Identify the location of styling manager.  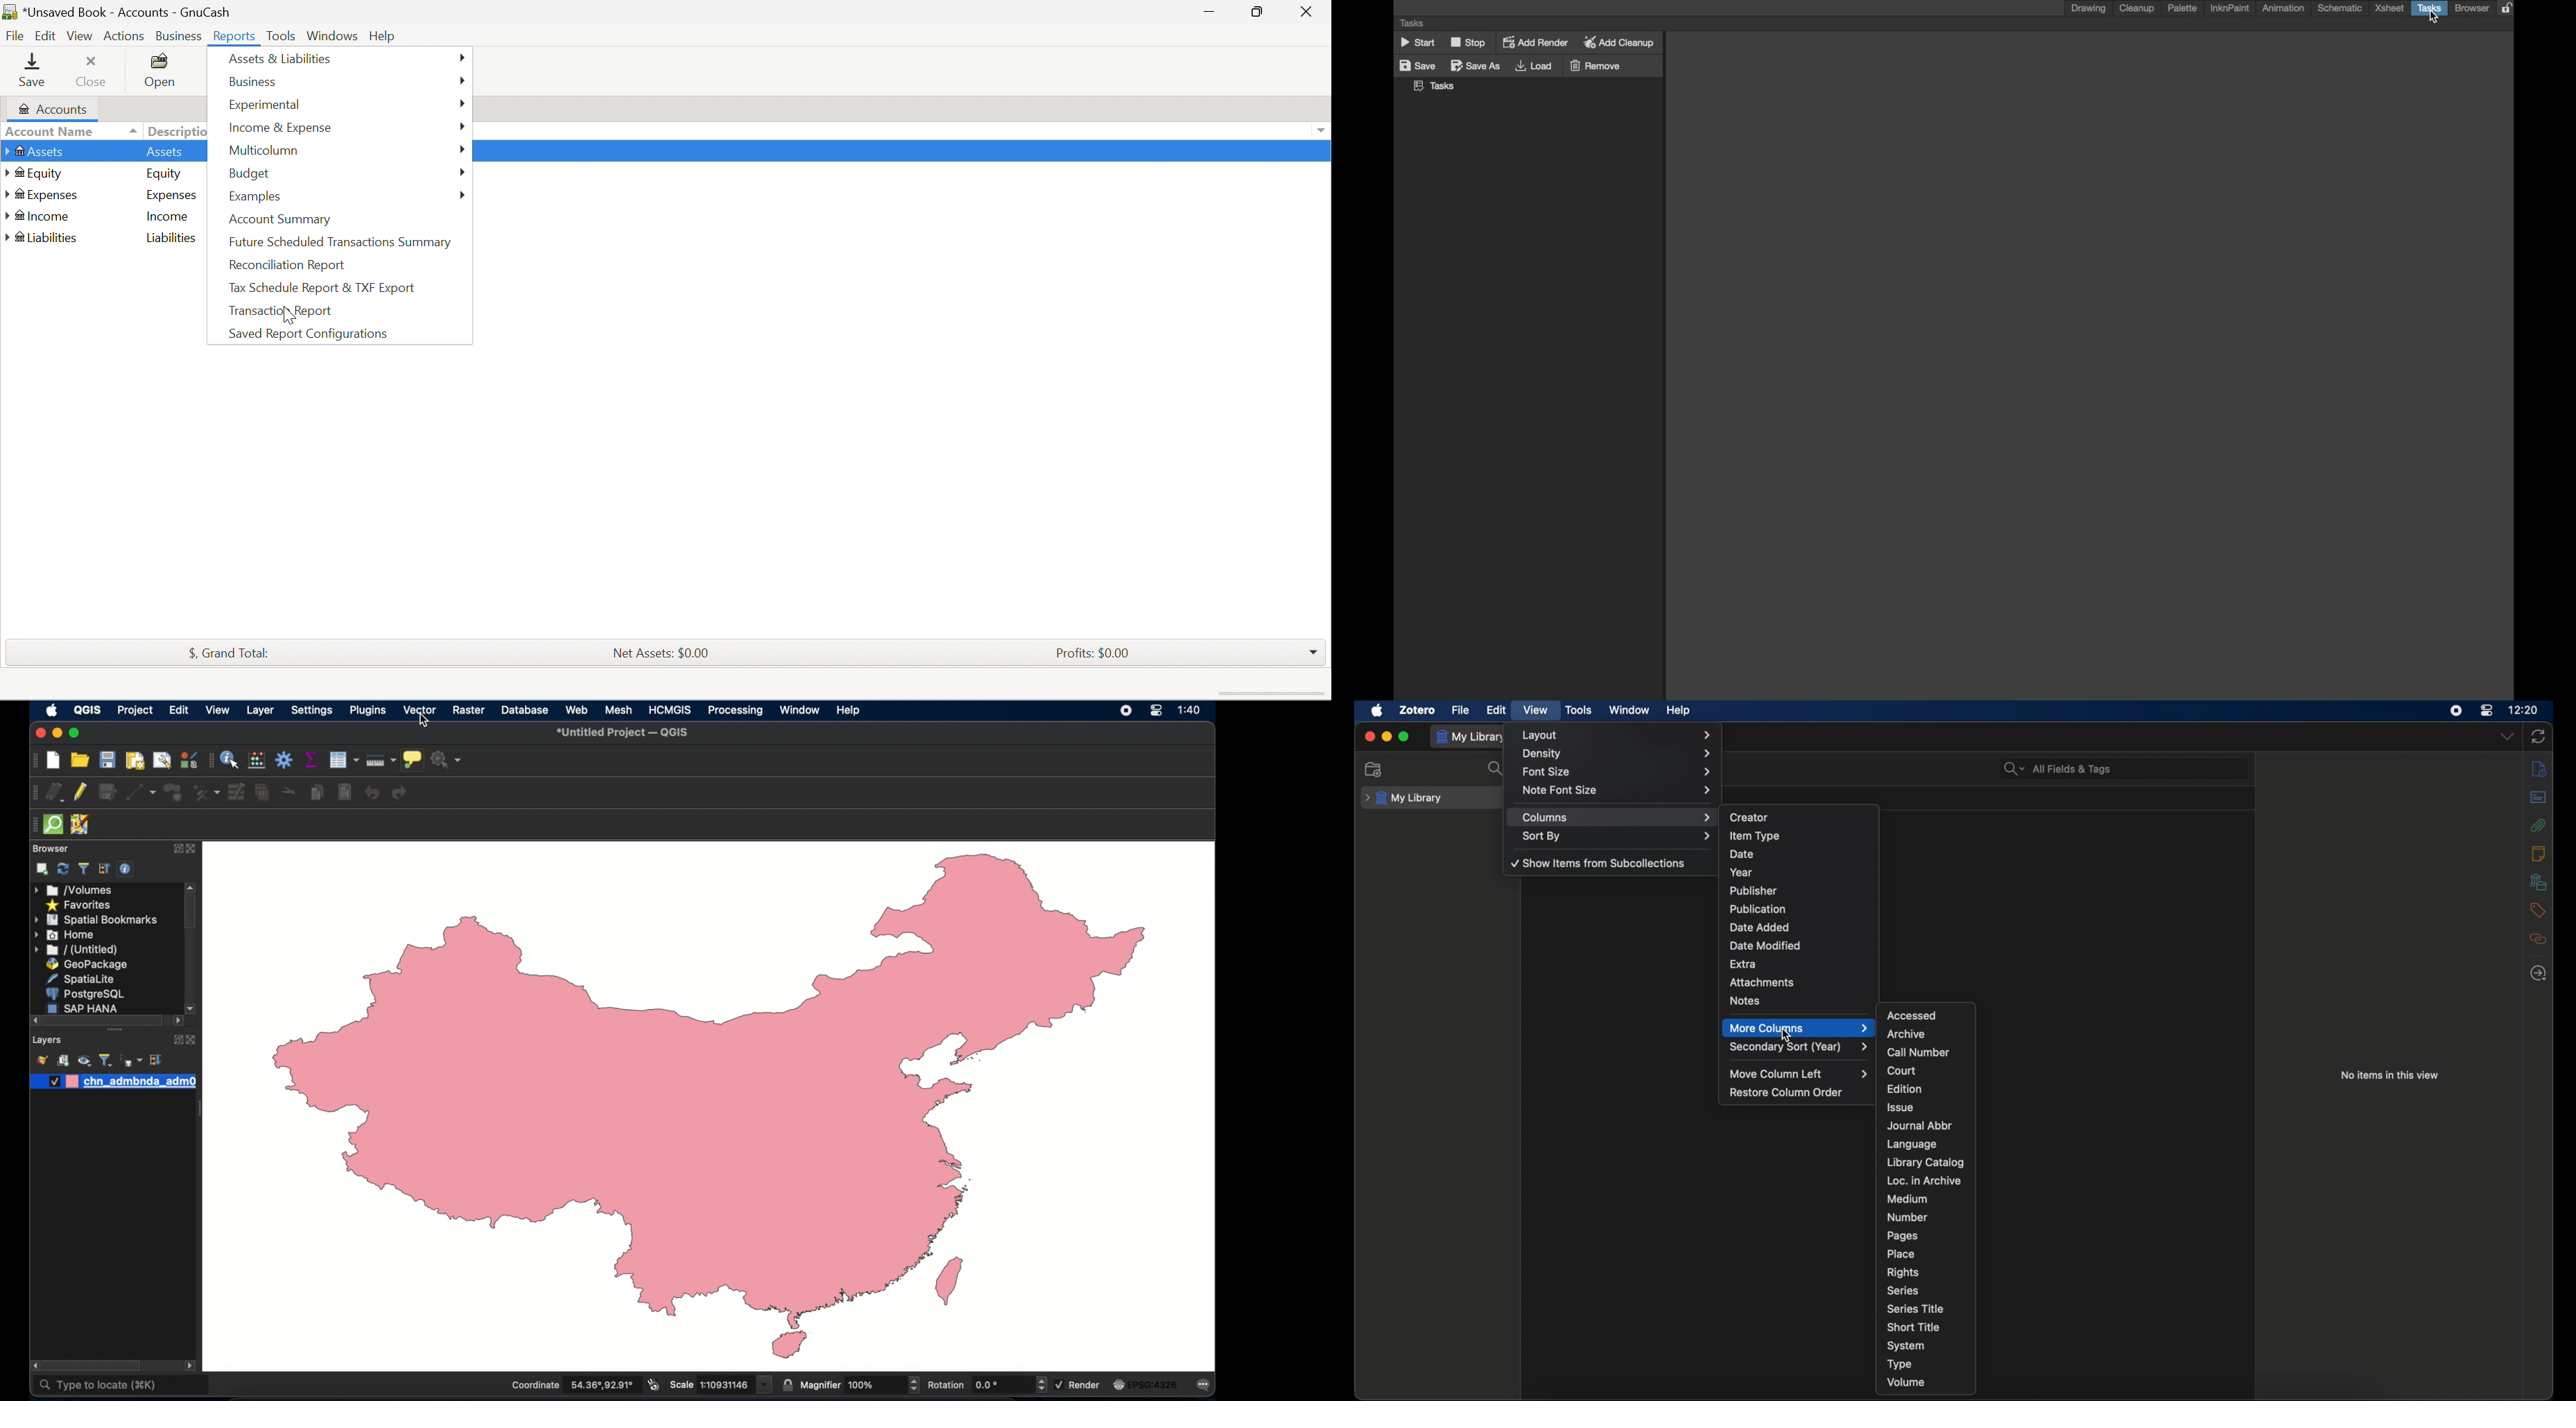
(189, 760).